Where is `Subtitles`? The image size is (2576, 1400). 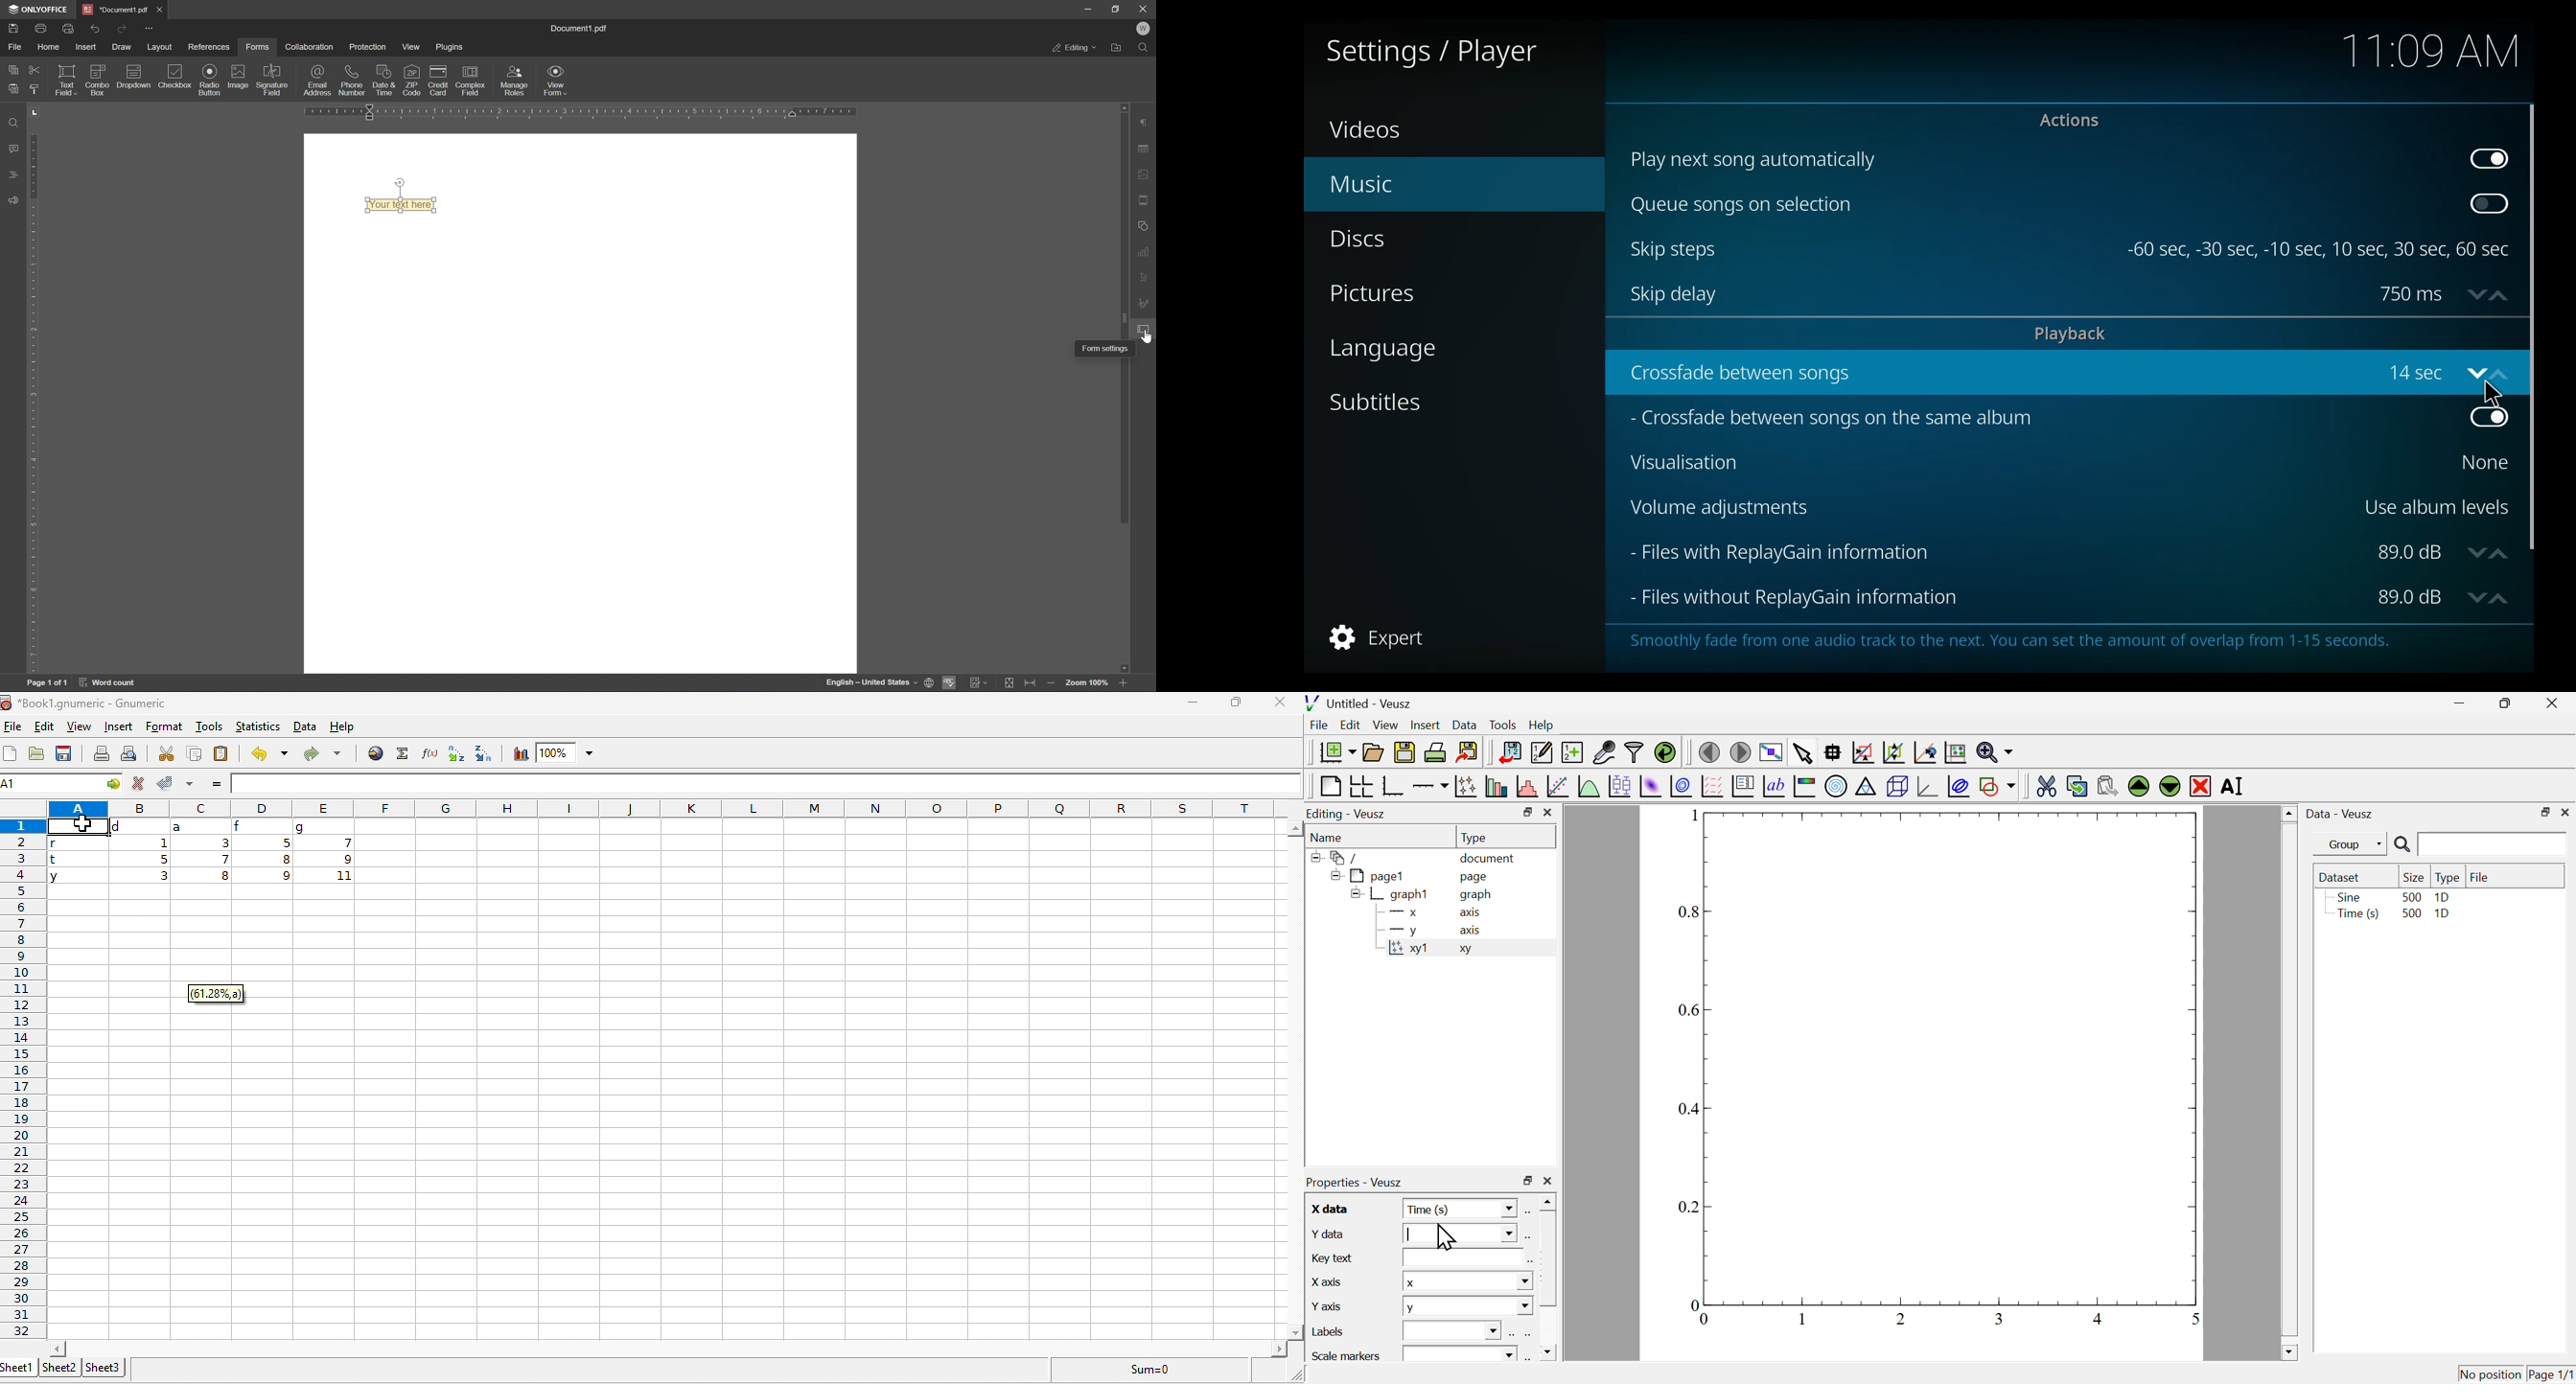
Subtitles is located at coordinates (1383, 404).